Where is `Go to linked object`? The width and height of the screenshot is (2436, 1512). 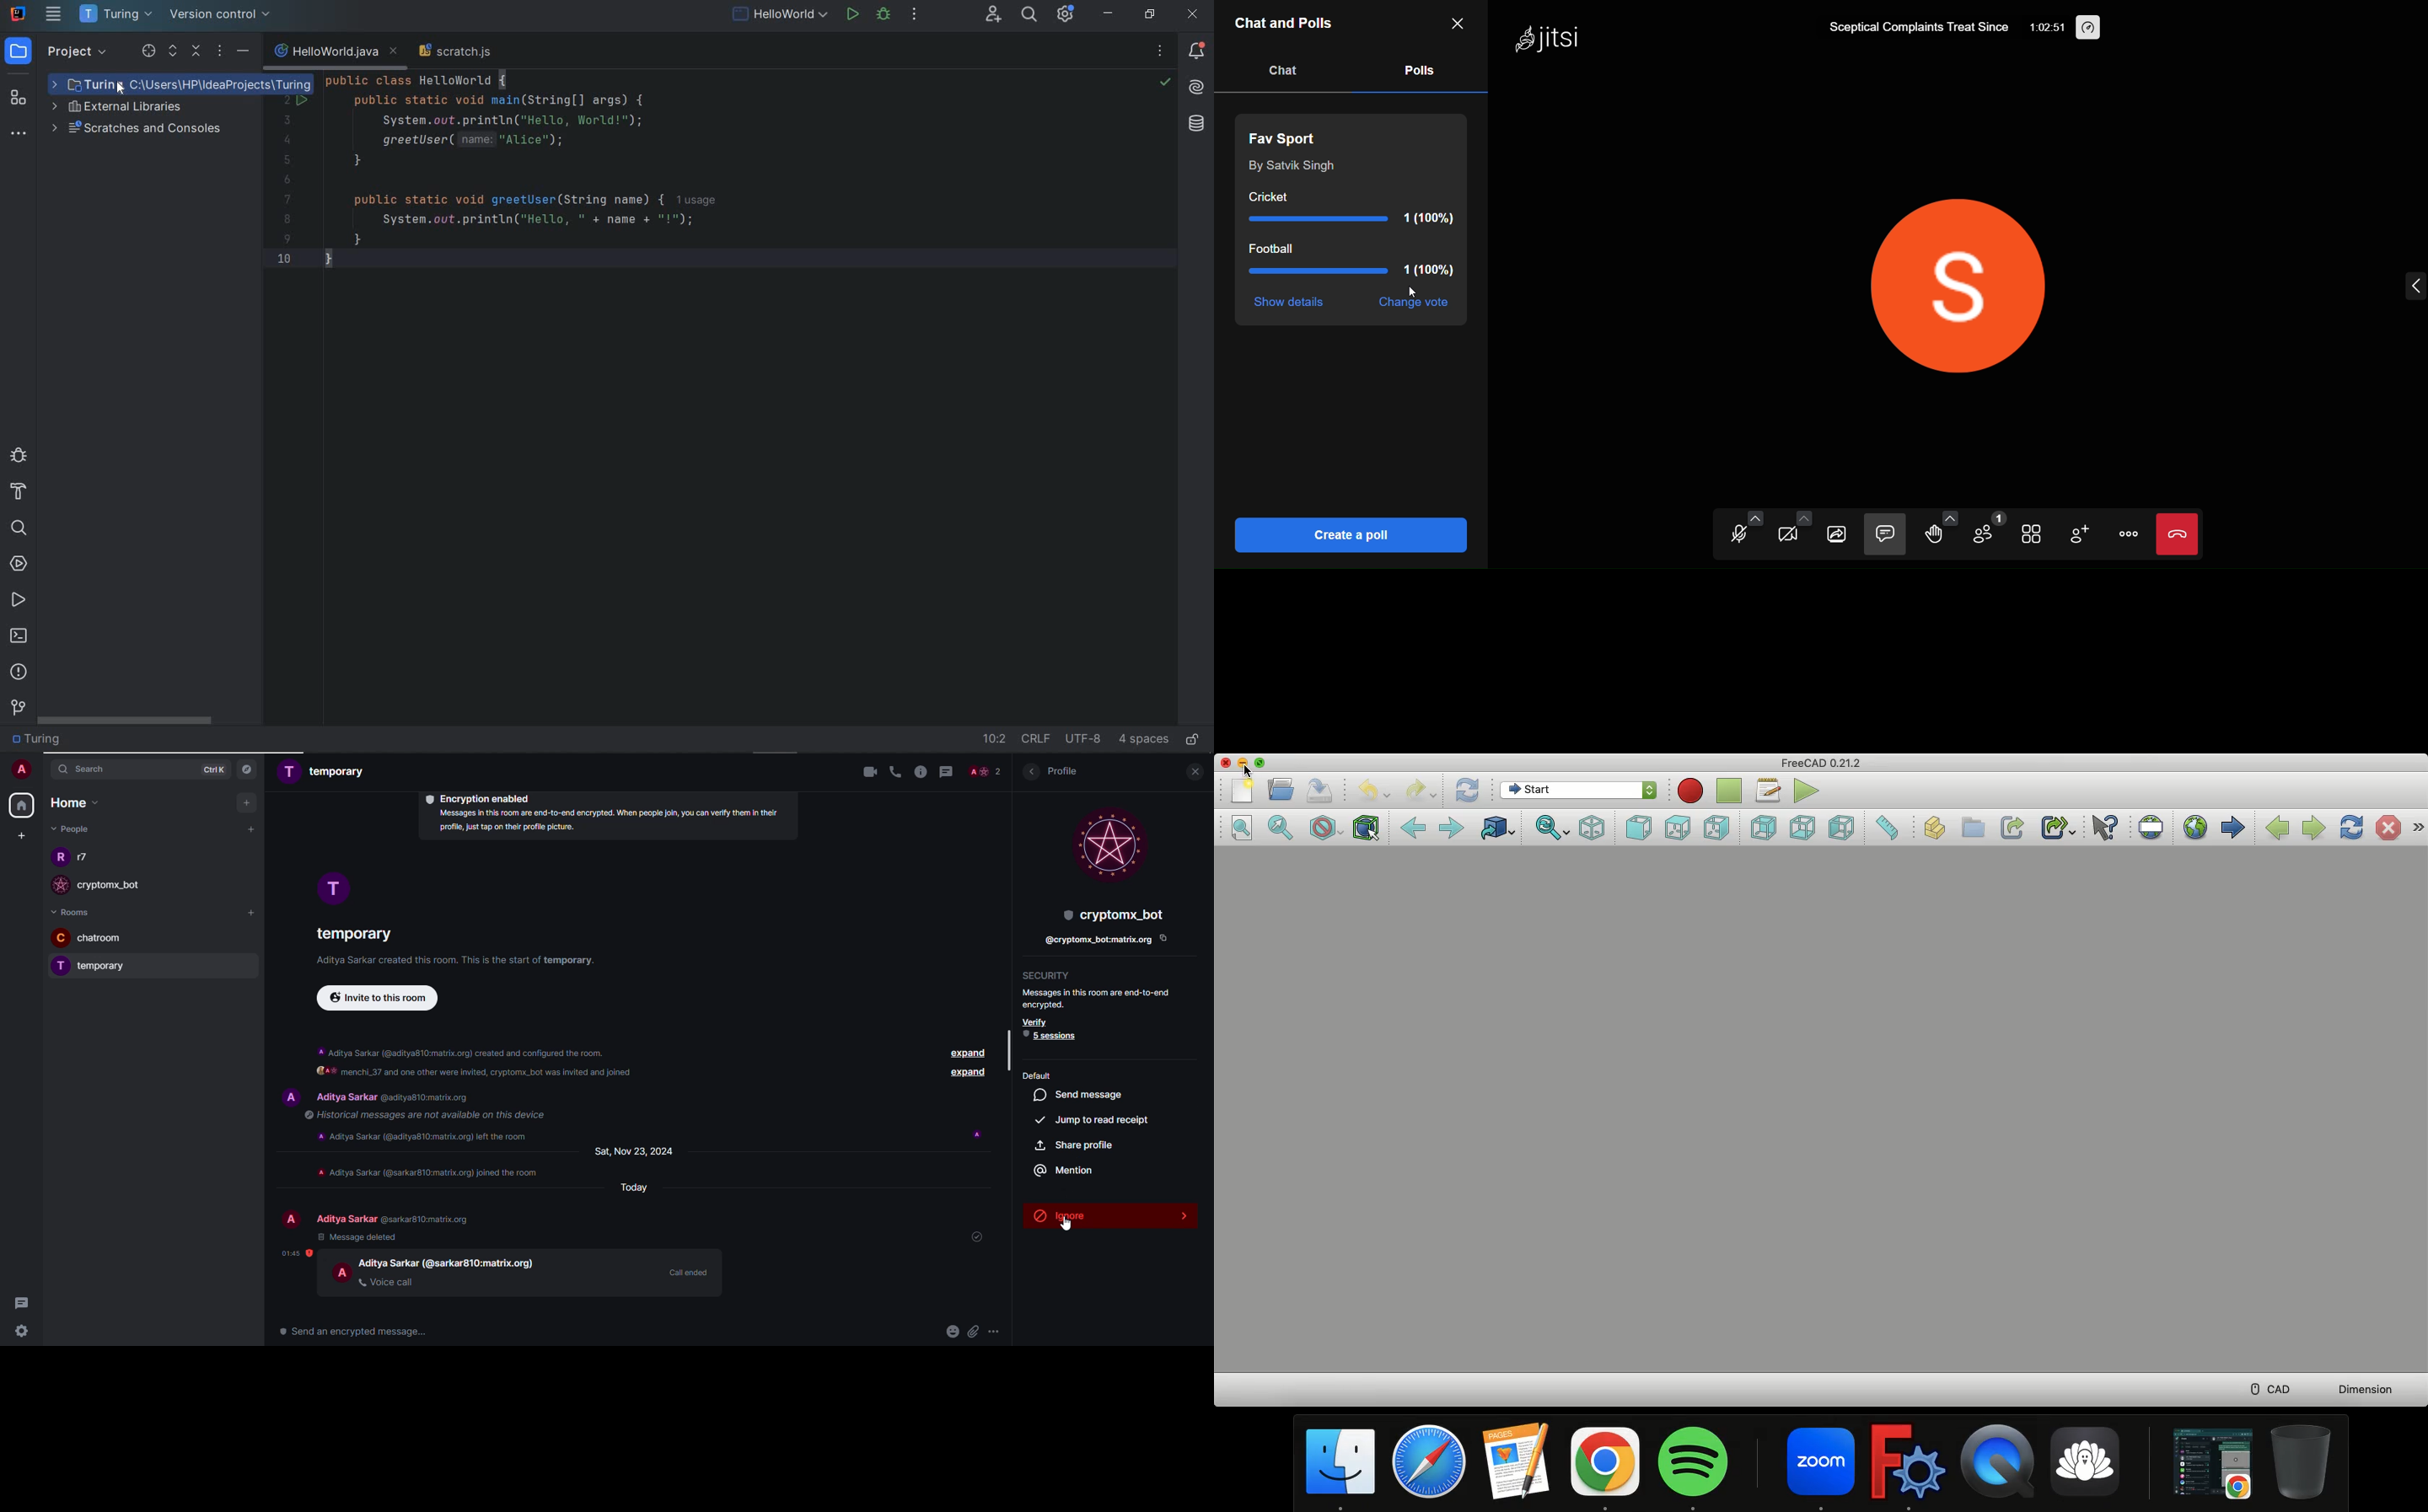
Go to linked object is located at coordinates (1496, 828).